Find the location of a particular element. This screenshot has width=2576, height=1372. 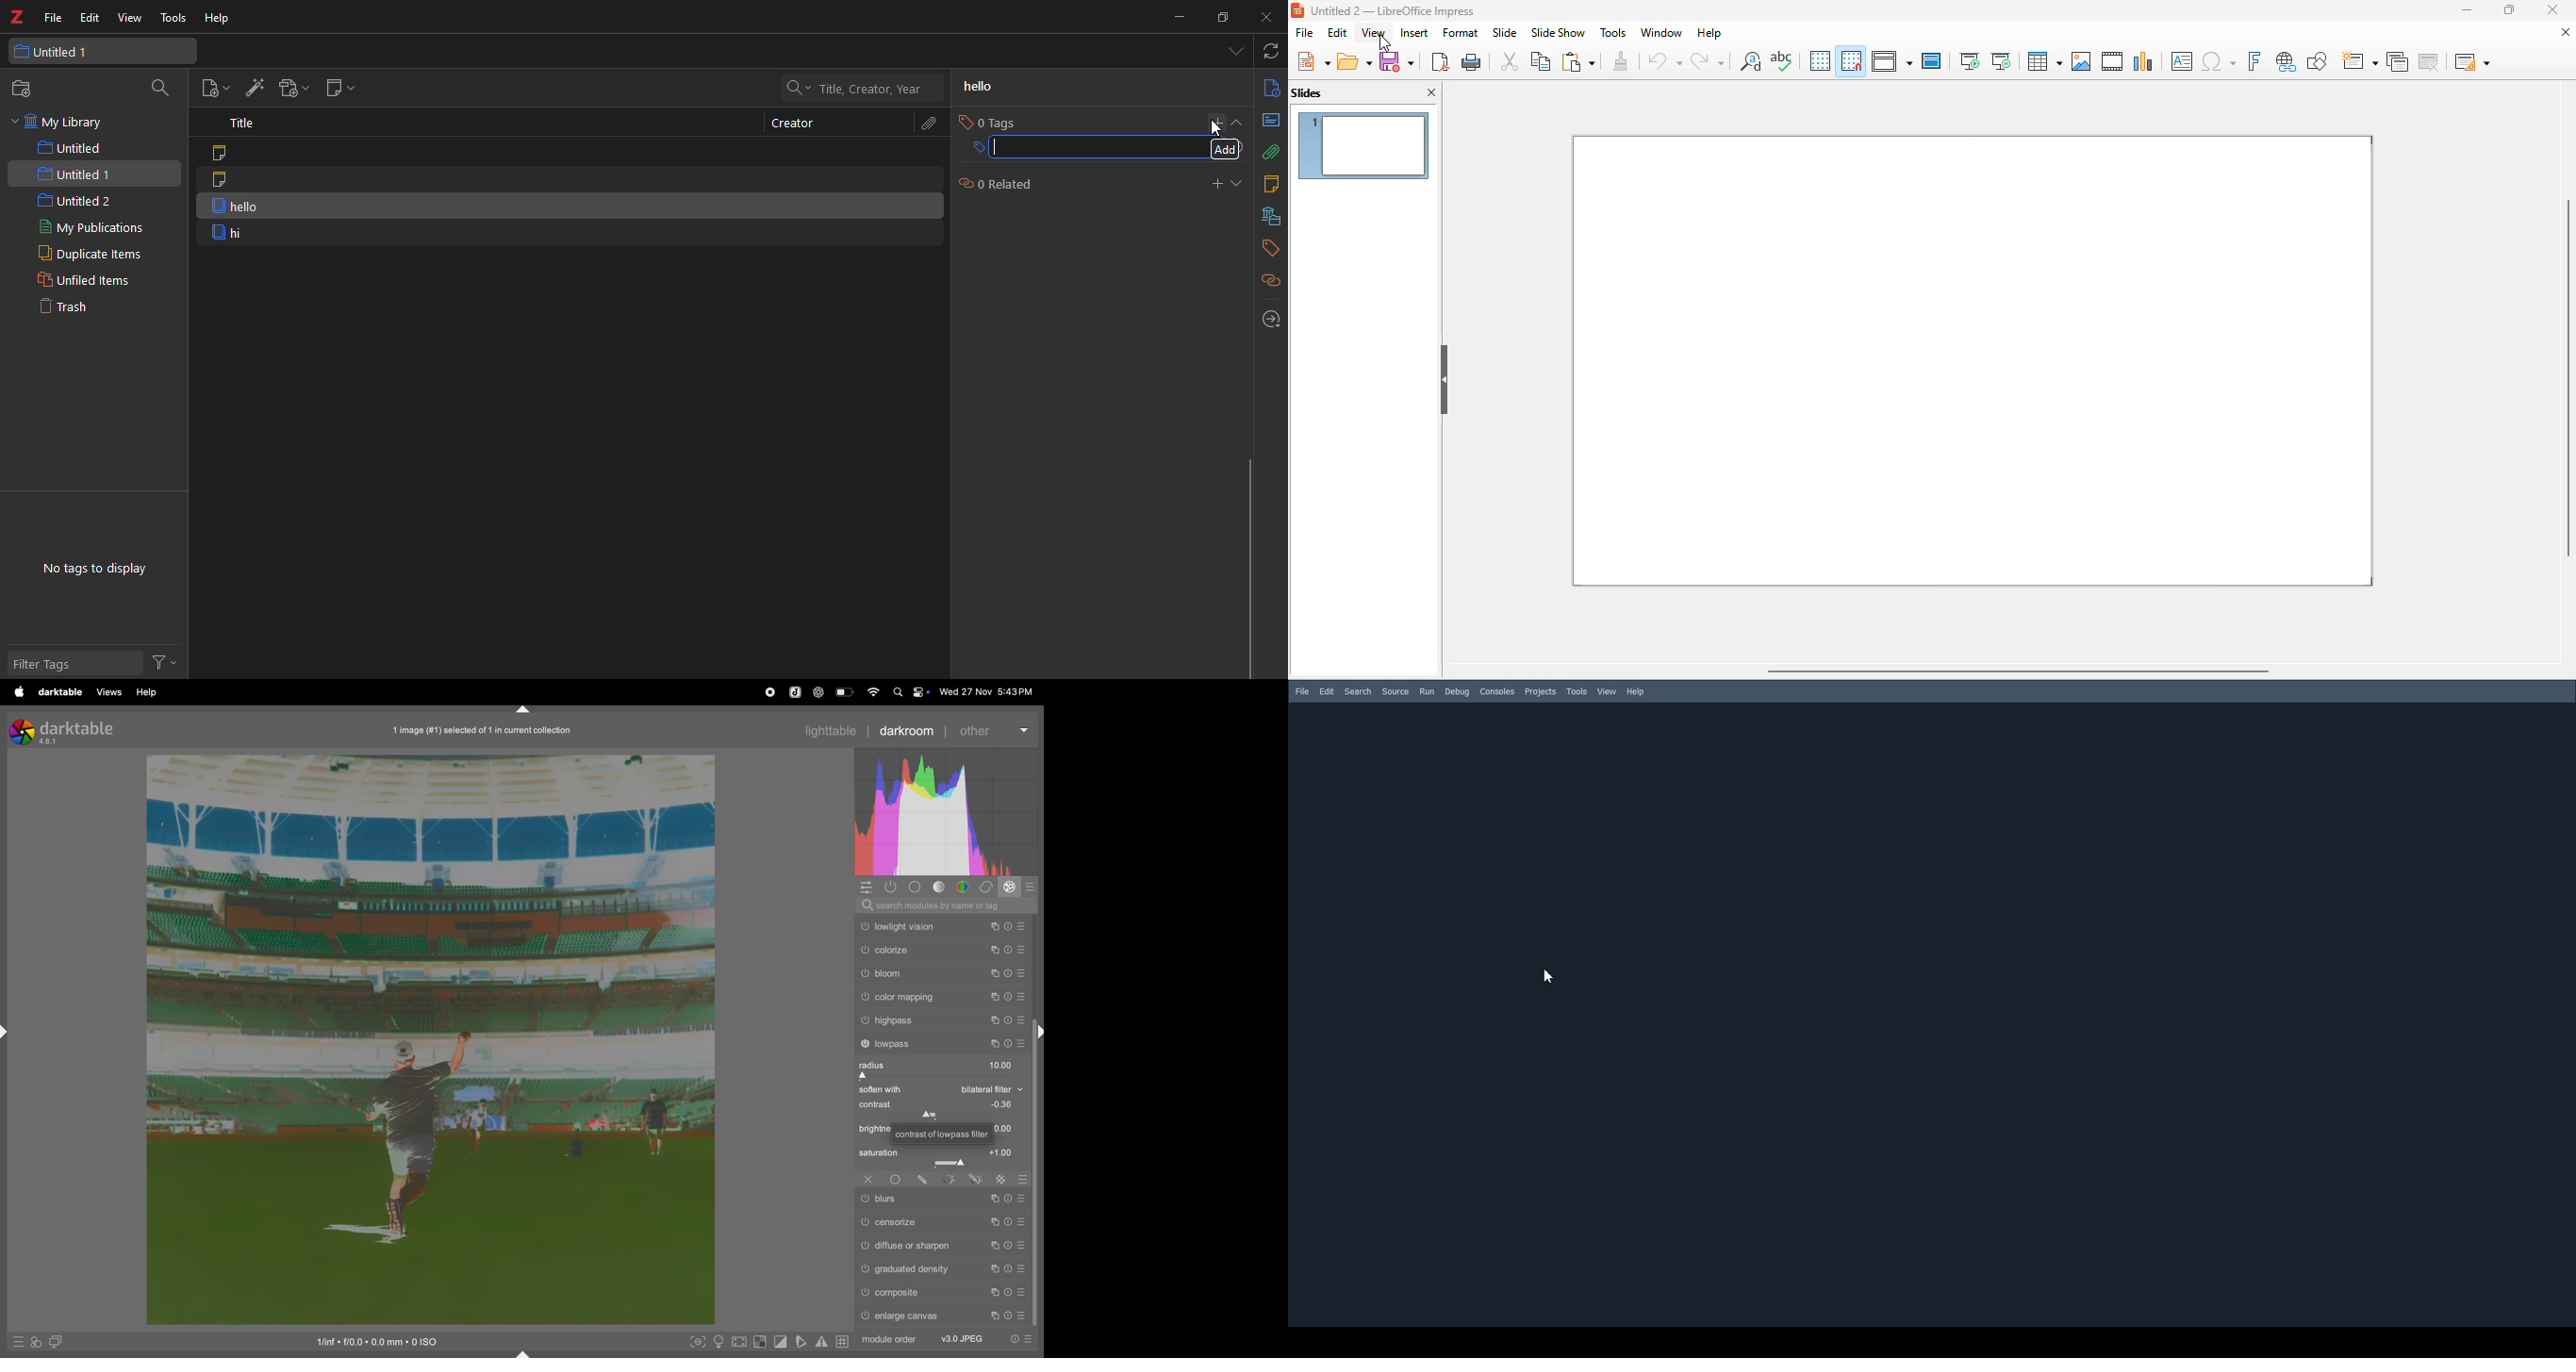

tools is located at coordinates (1613, 32).